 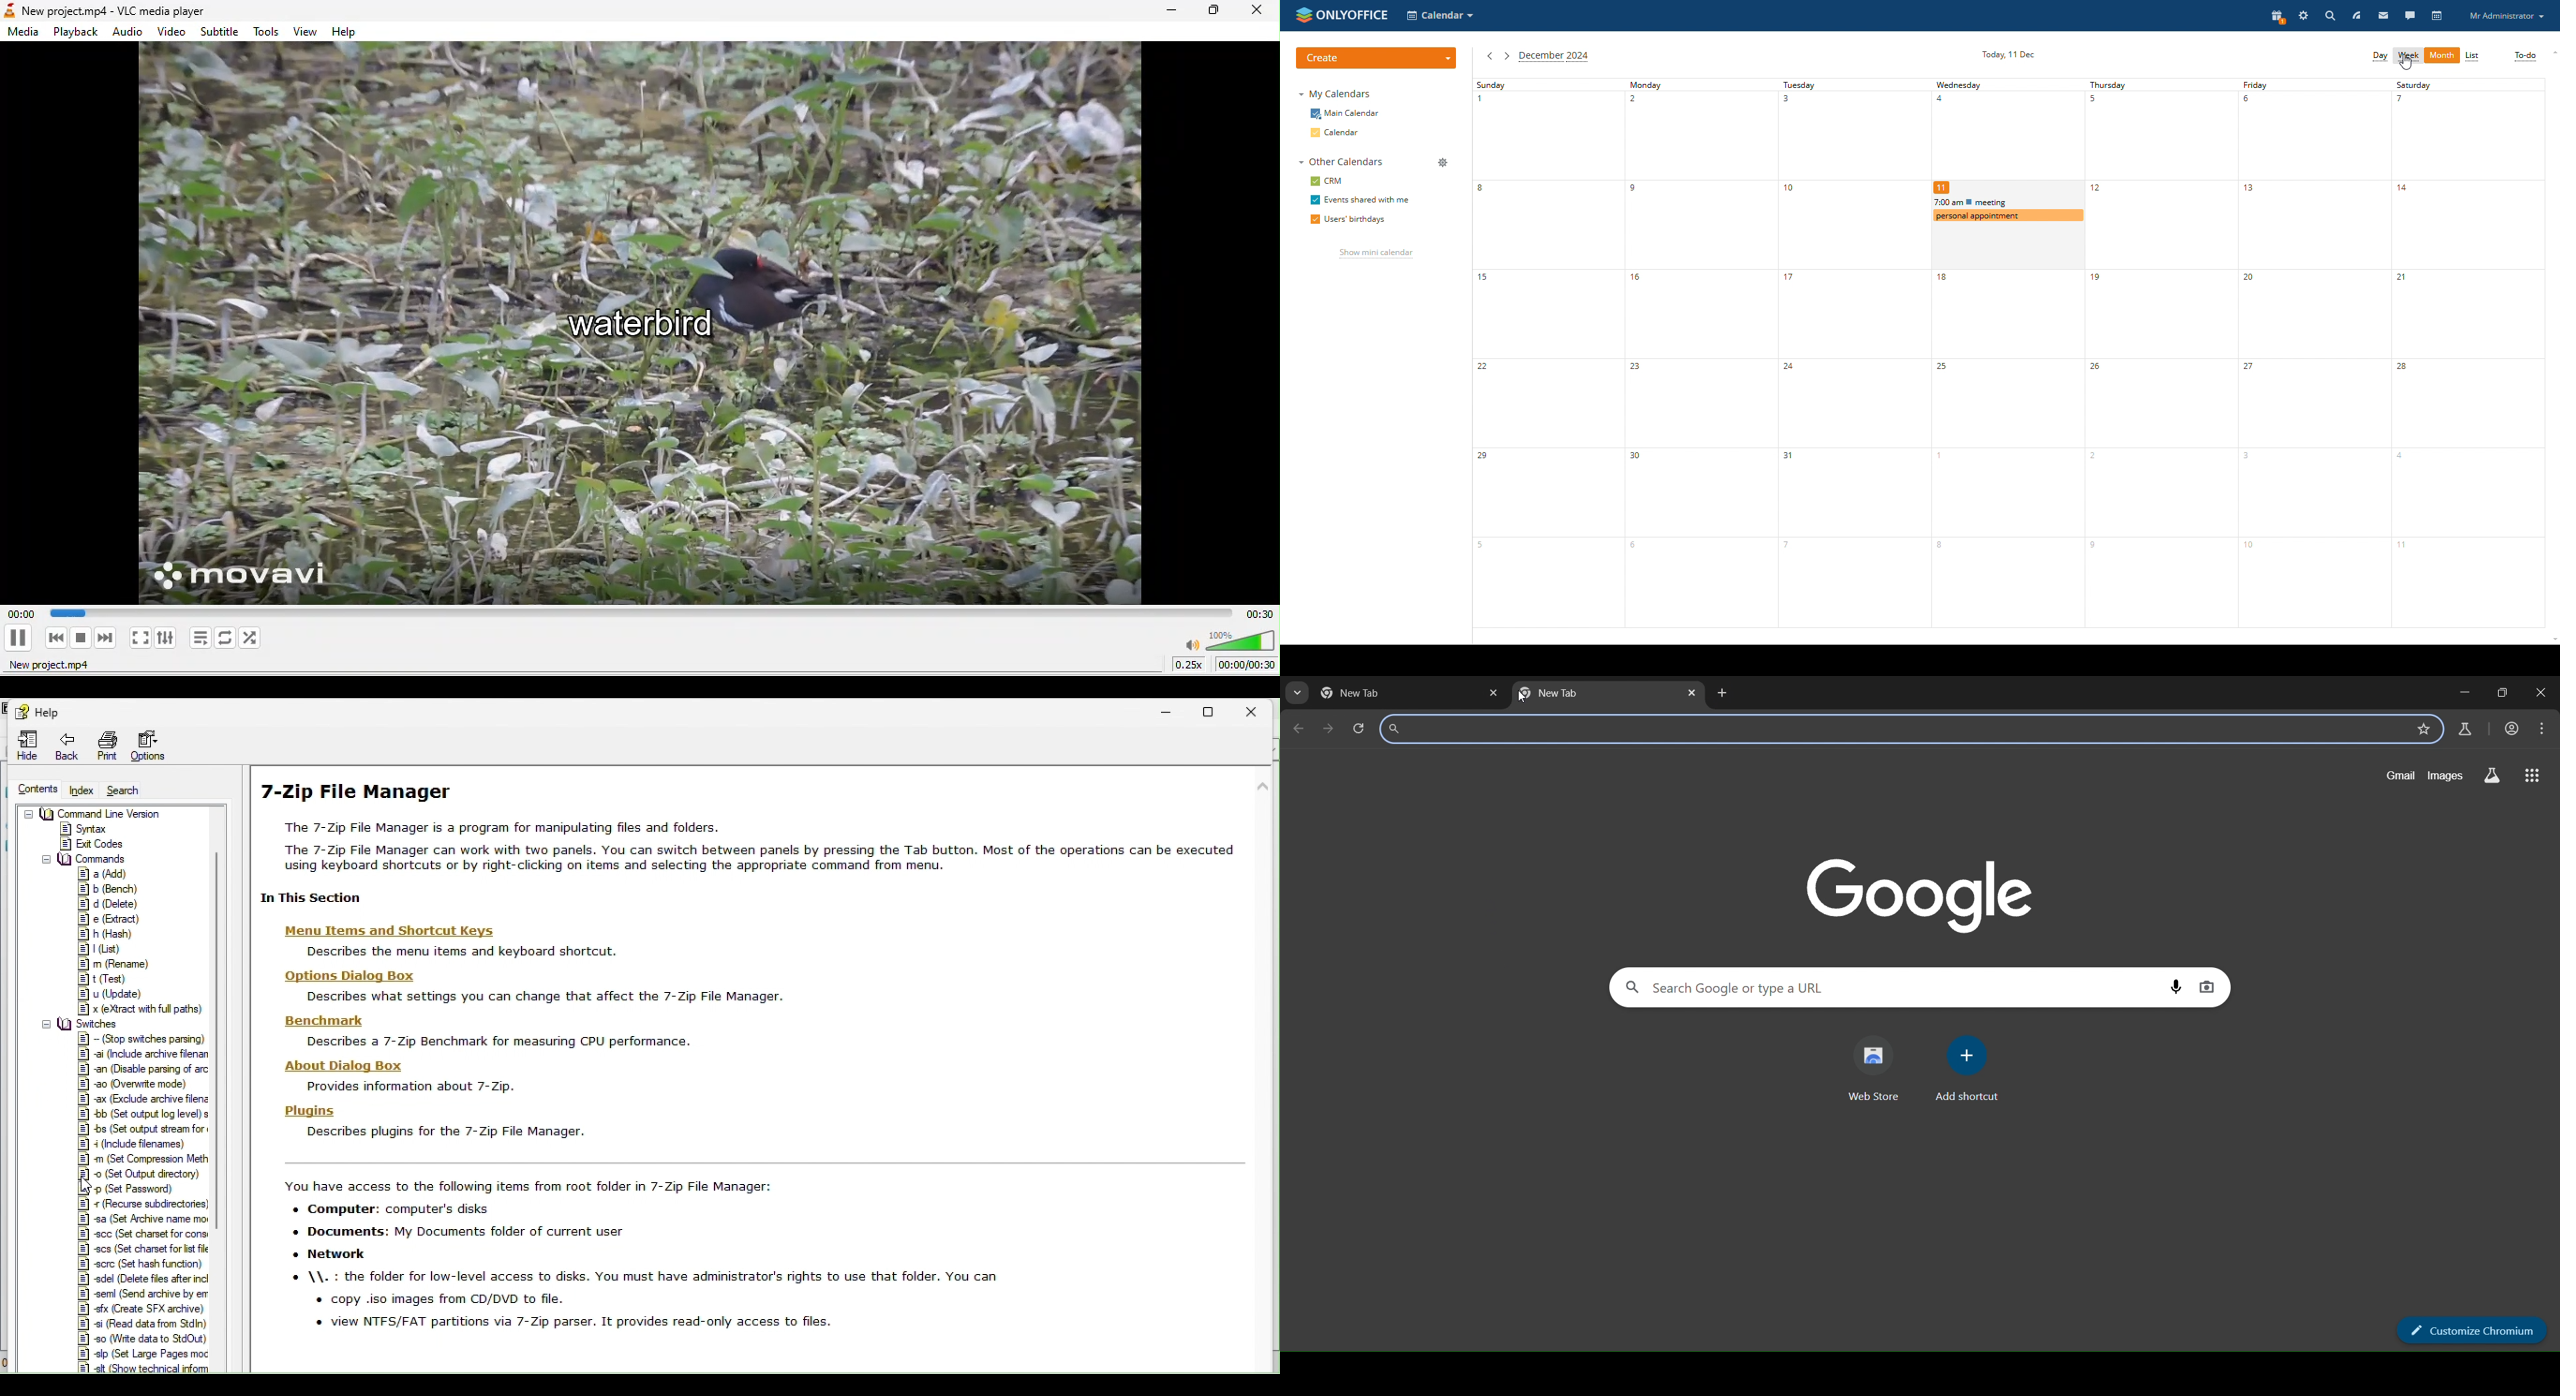 I want to click on playback, so click(x=77, y=30).